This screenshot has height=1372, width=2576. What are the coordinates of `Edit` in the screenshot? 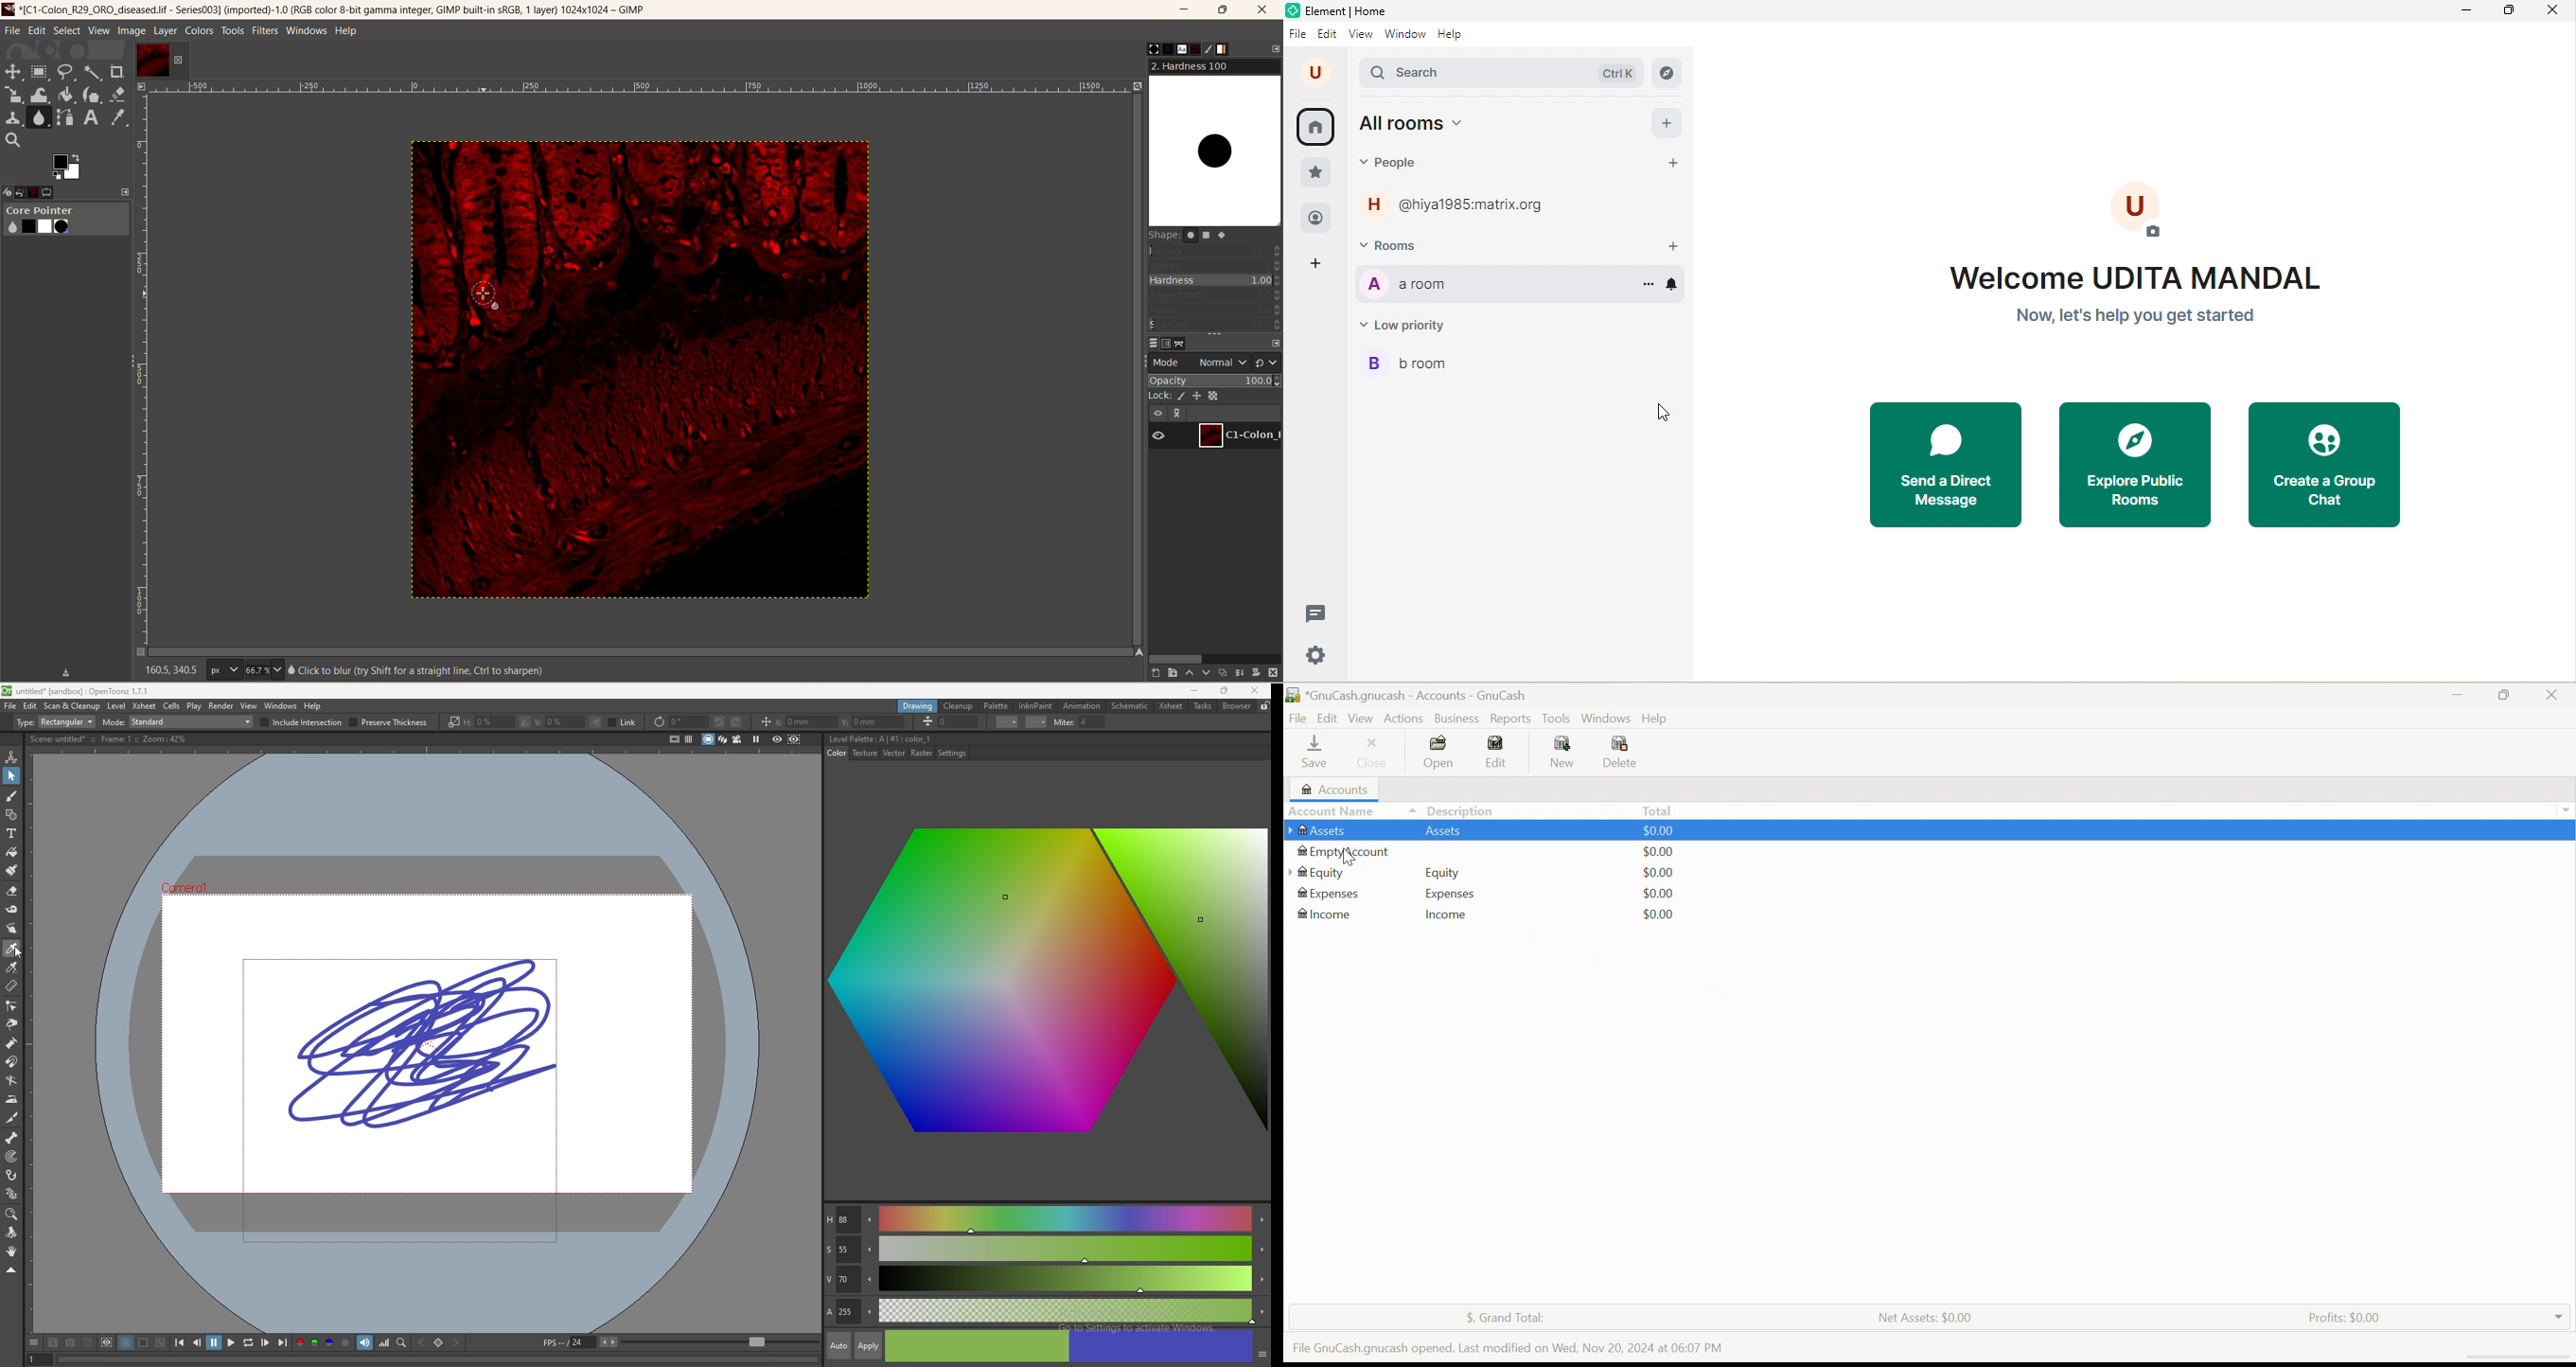 It's located at (1499, 752).